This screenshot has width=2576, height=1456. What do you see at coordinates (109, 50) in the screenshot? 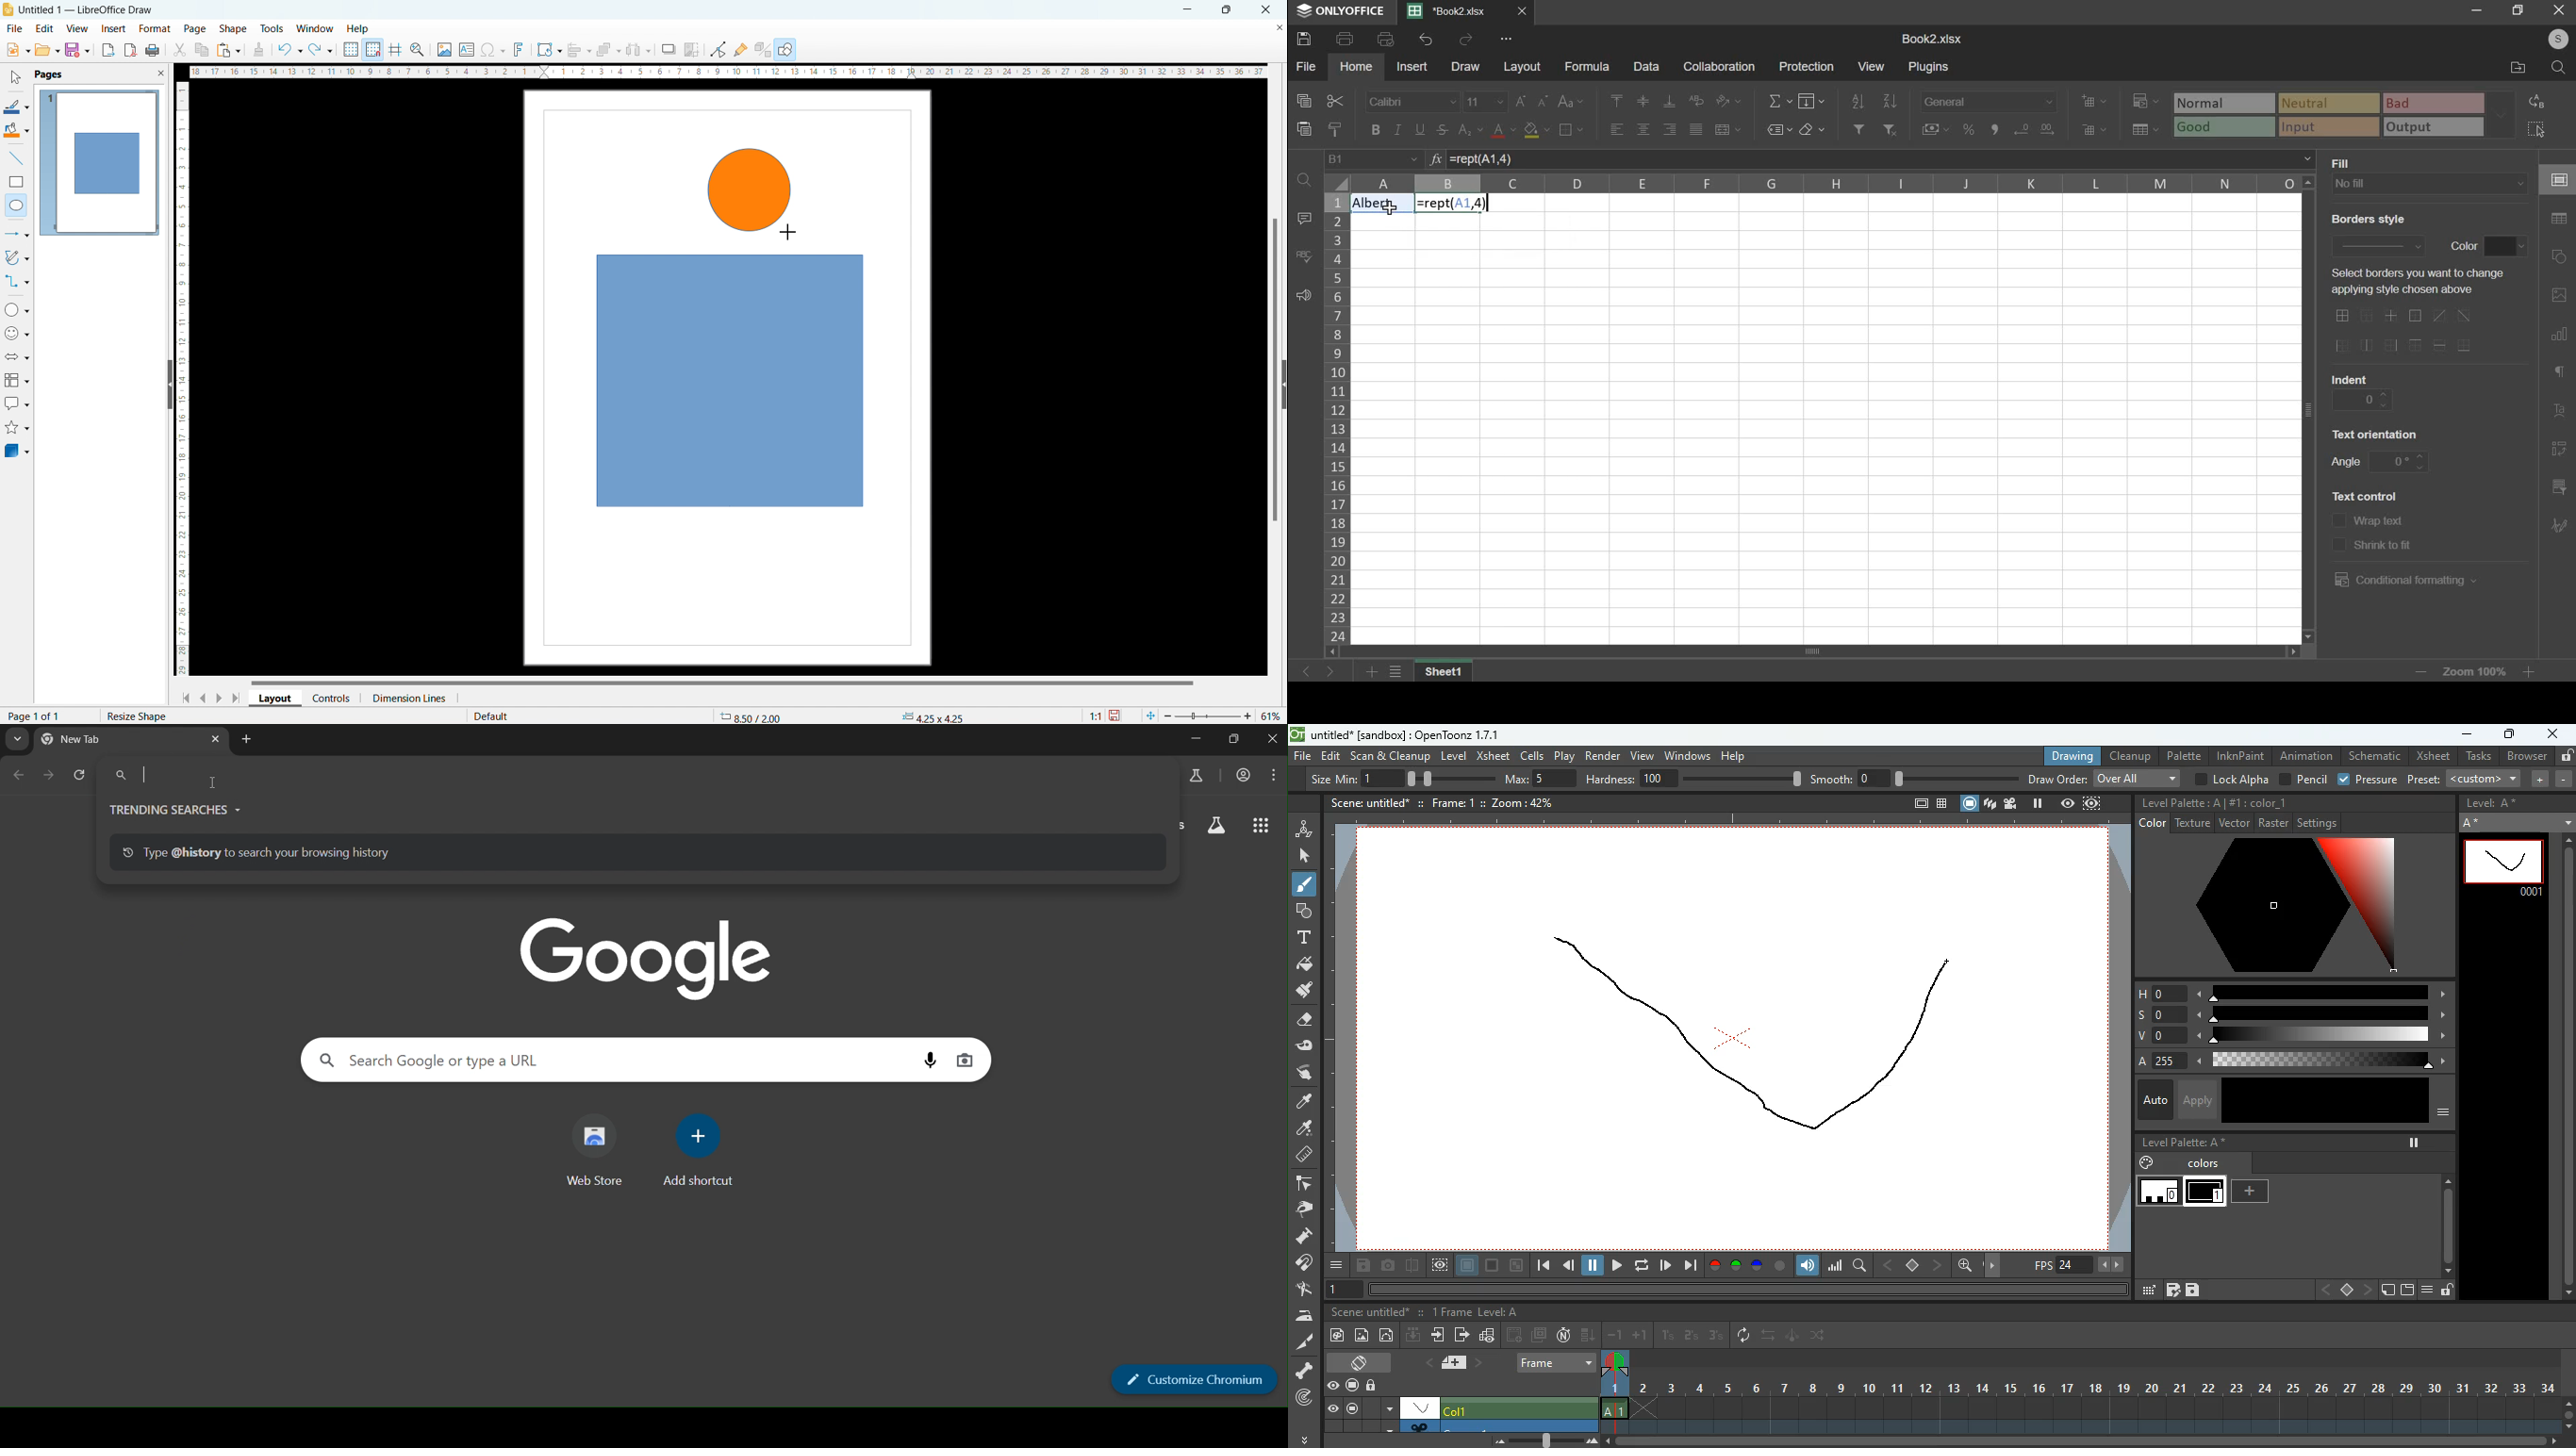
I see `export` at bounding box center [109, 50].